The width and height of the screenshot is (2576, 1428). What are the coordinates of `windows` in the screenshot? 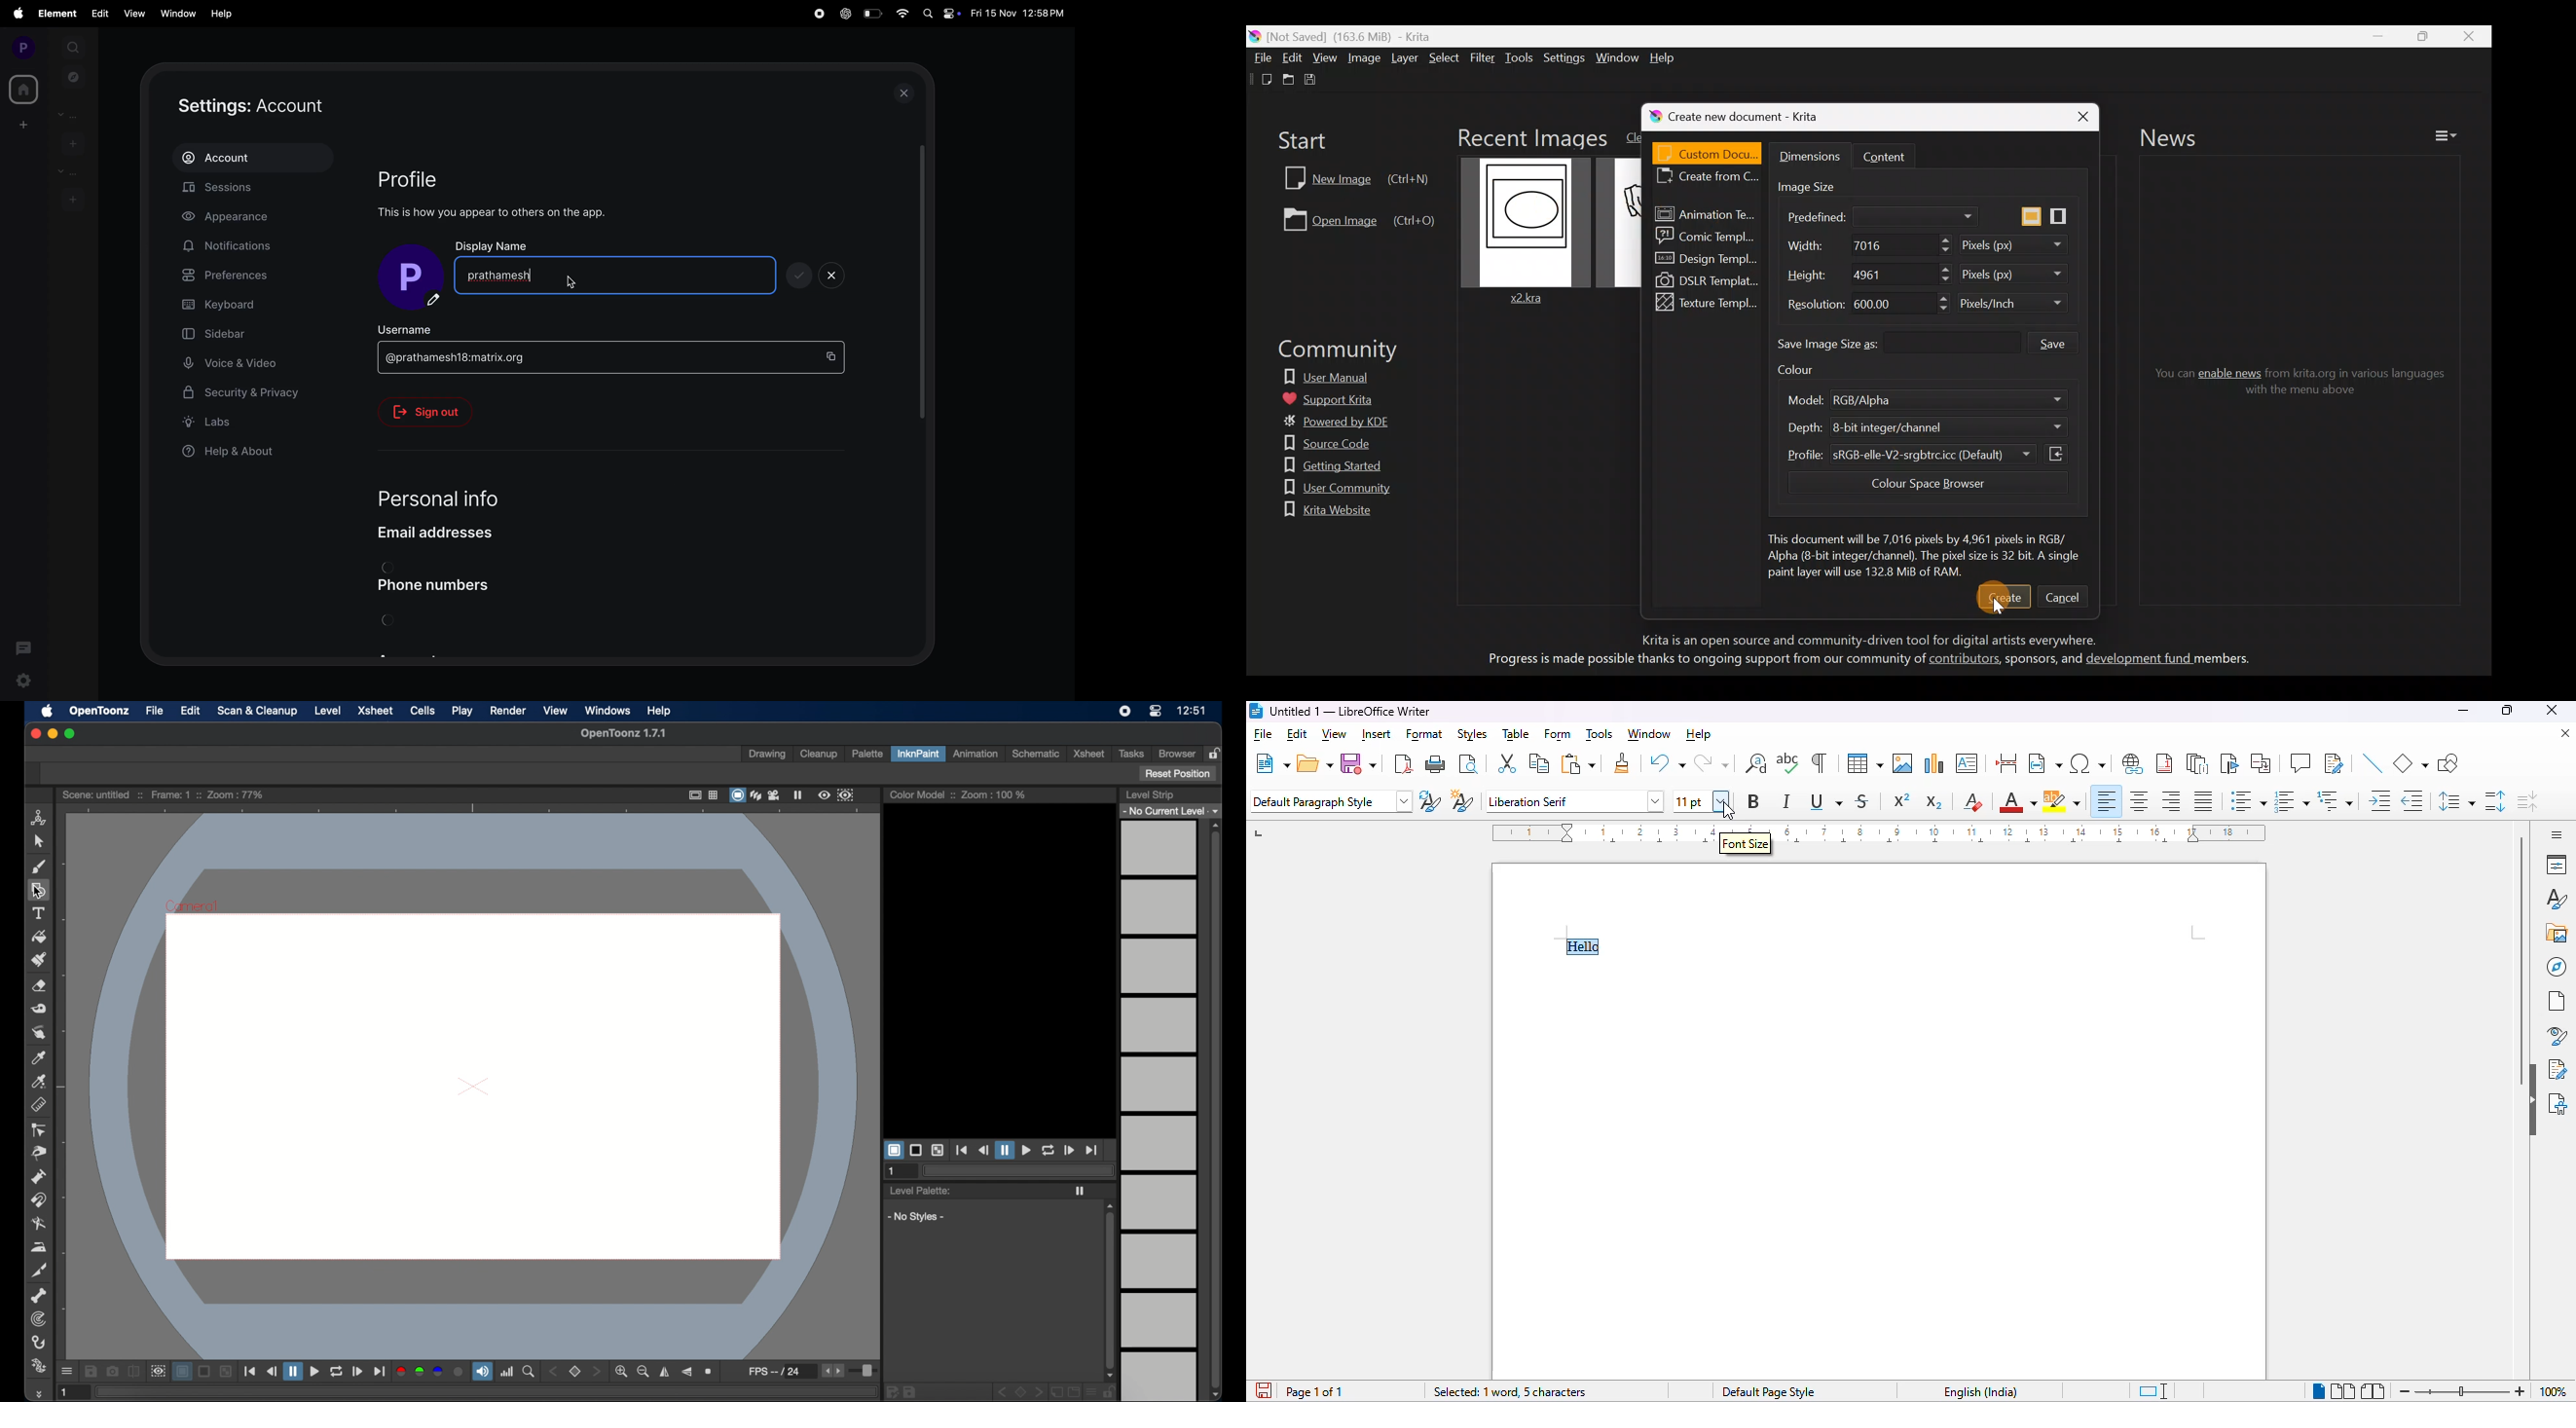 It's located at (607, 710).